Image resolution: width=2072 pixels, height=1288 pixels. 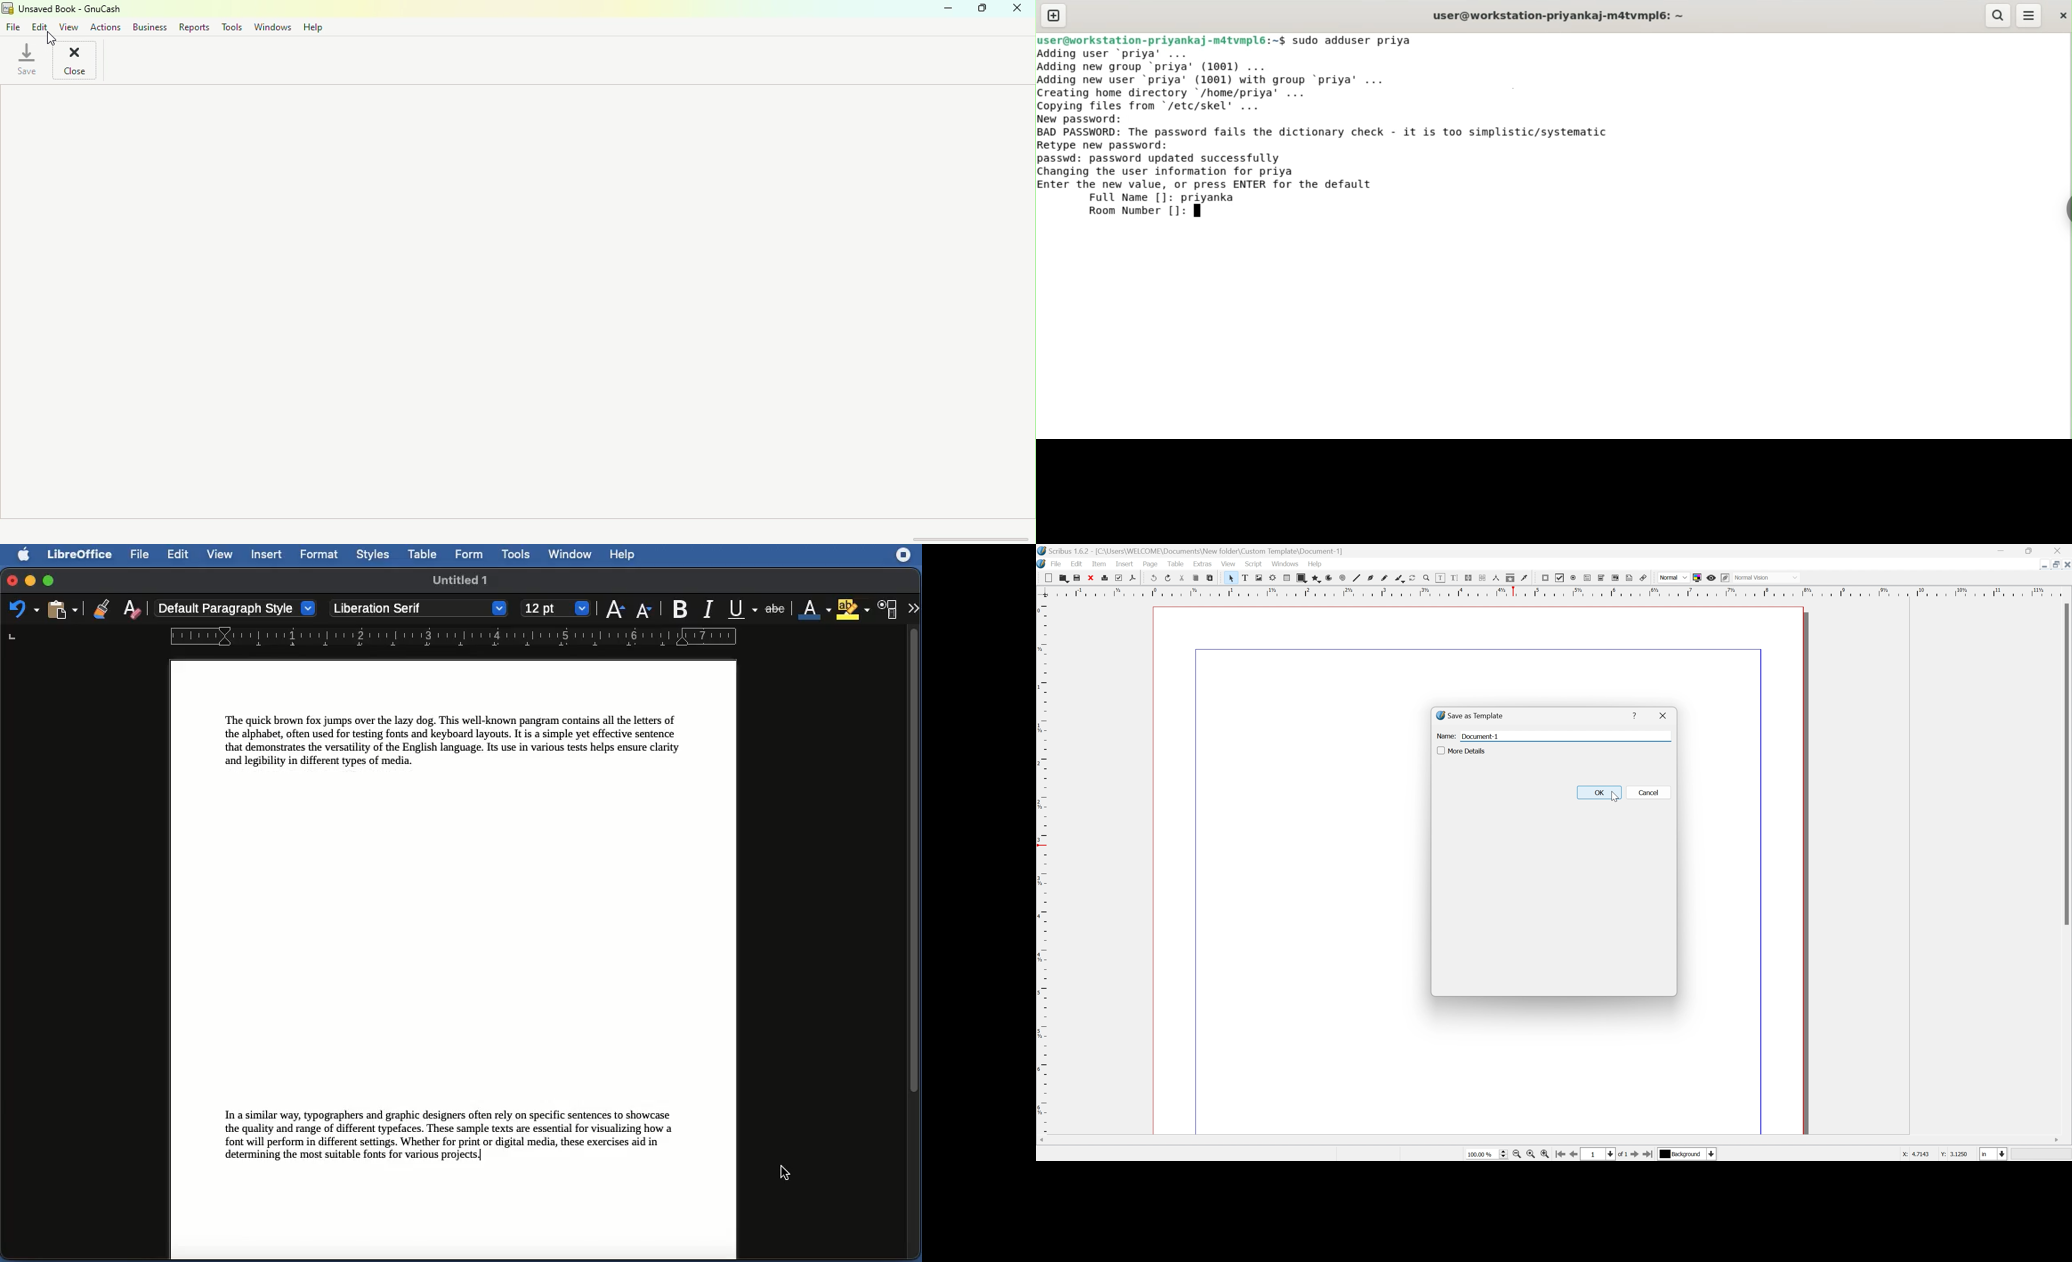 What do you see at coordinates (1483, 577) in the screenshot?
I see `Unlink text frames` at bounding box center [1483, 577].